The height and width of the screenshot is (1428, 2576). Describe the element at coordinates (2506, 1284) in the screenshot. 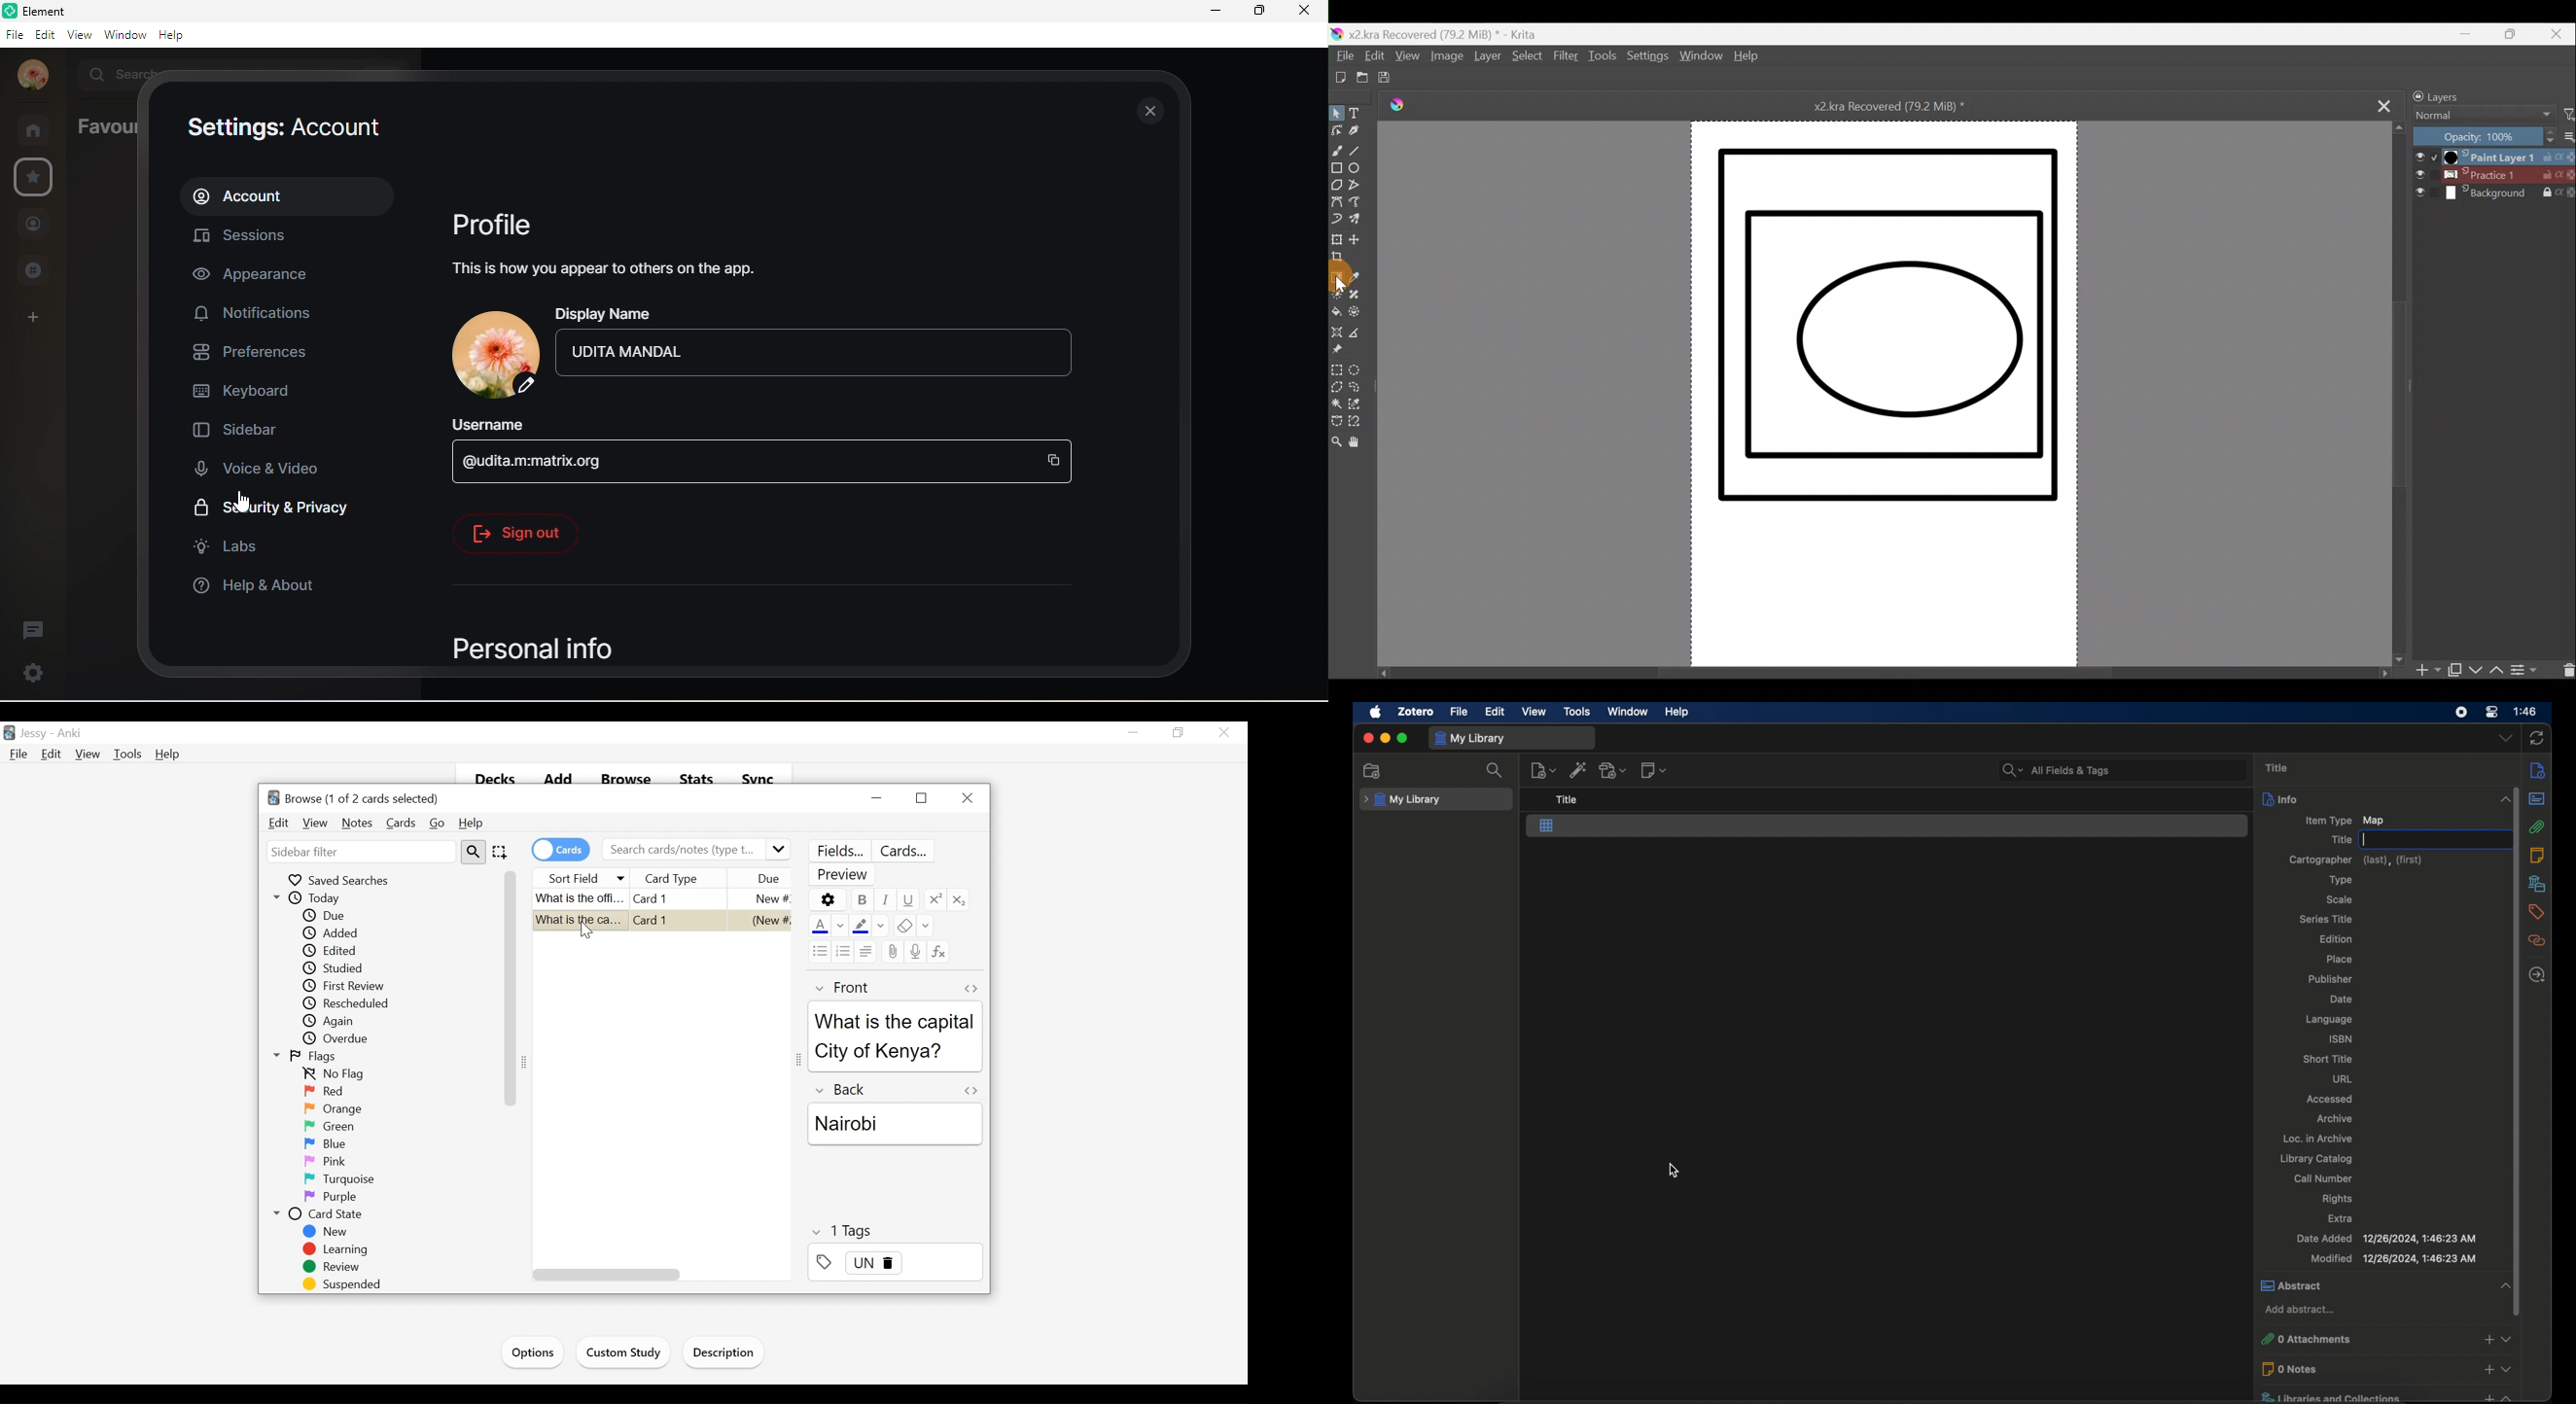

I see `Collapse or expand ` at that location.